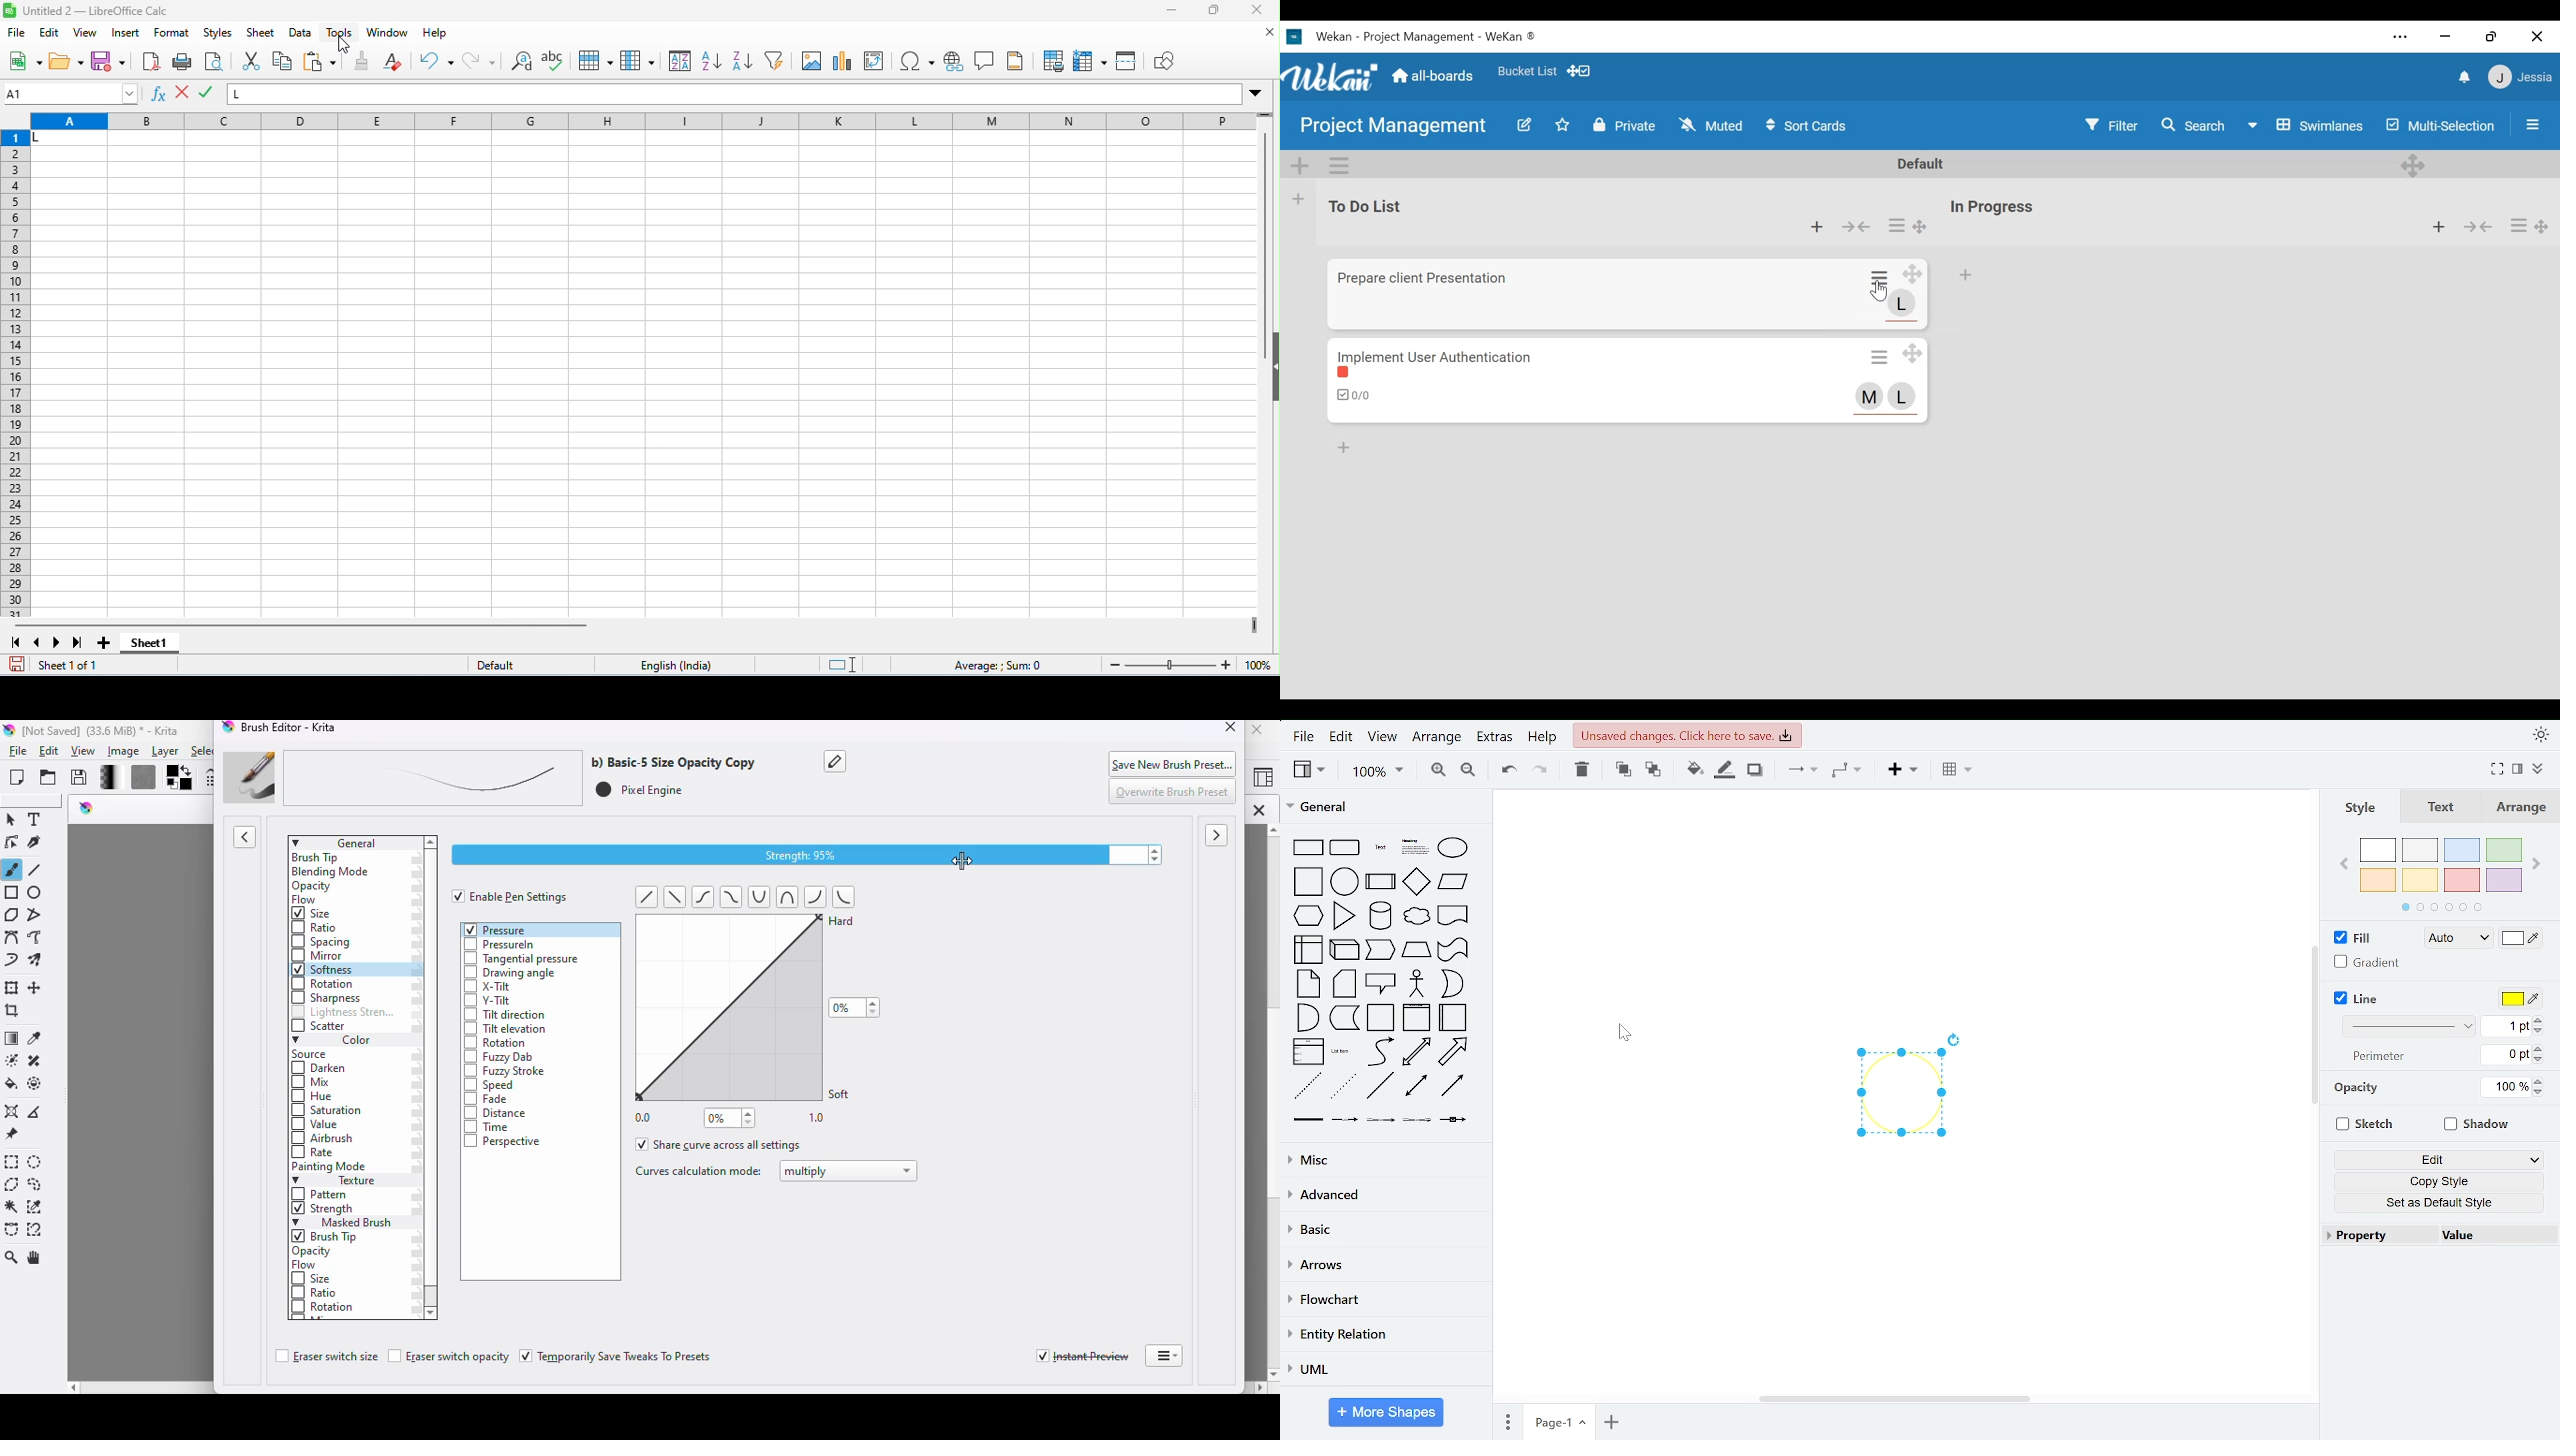  I want to click on mix, so click(314, 1084).